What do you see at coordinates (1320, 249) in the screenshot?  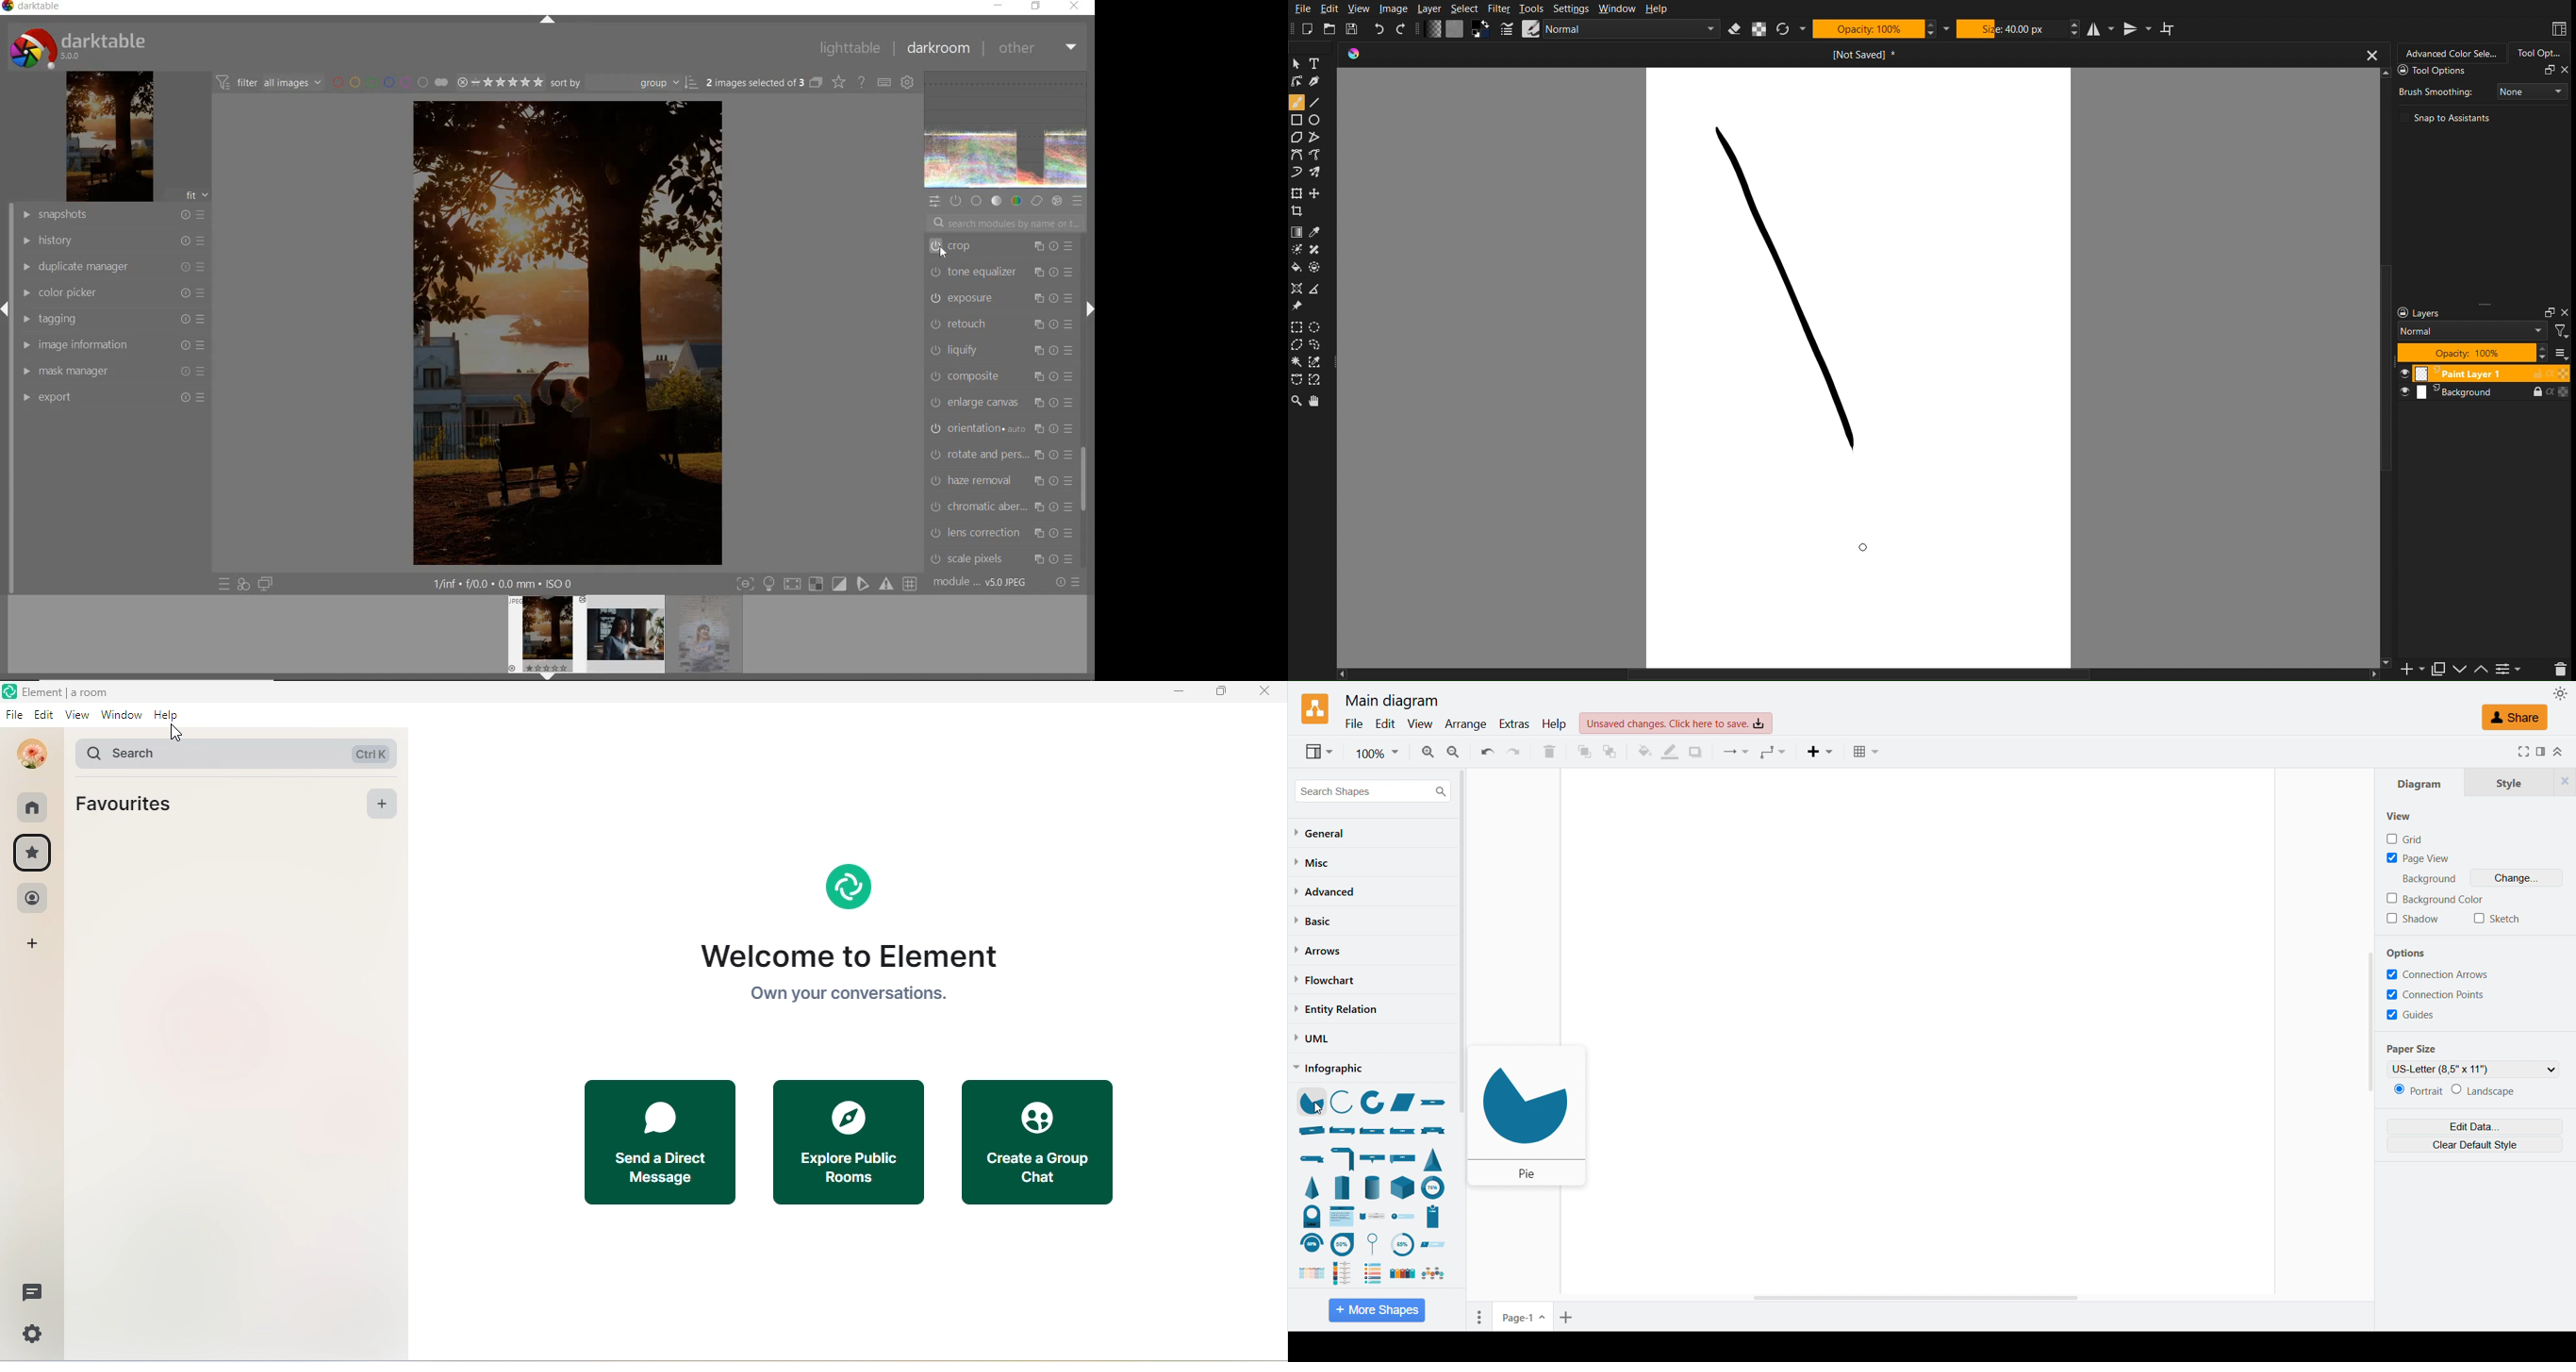 I see `Blemish Fix` at bounding box center [1320, 249].